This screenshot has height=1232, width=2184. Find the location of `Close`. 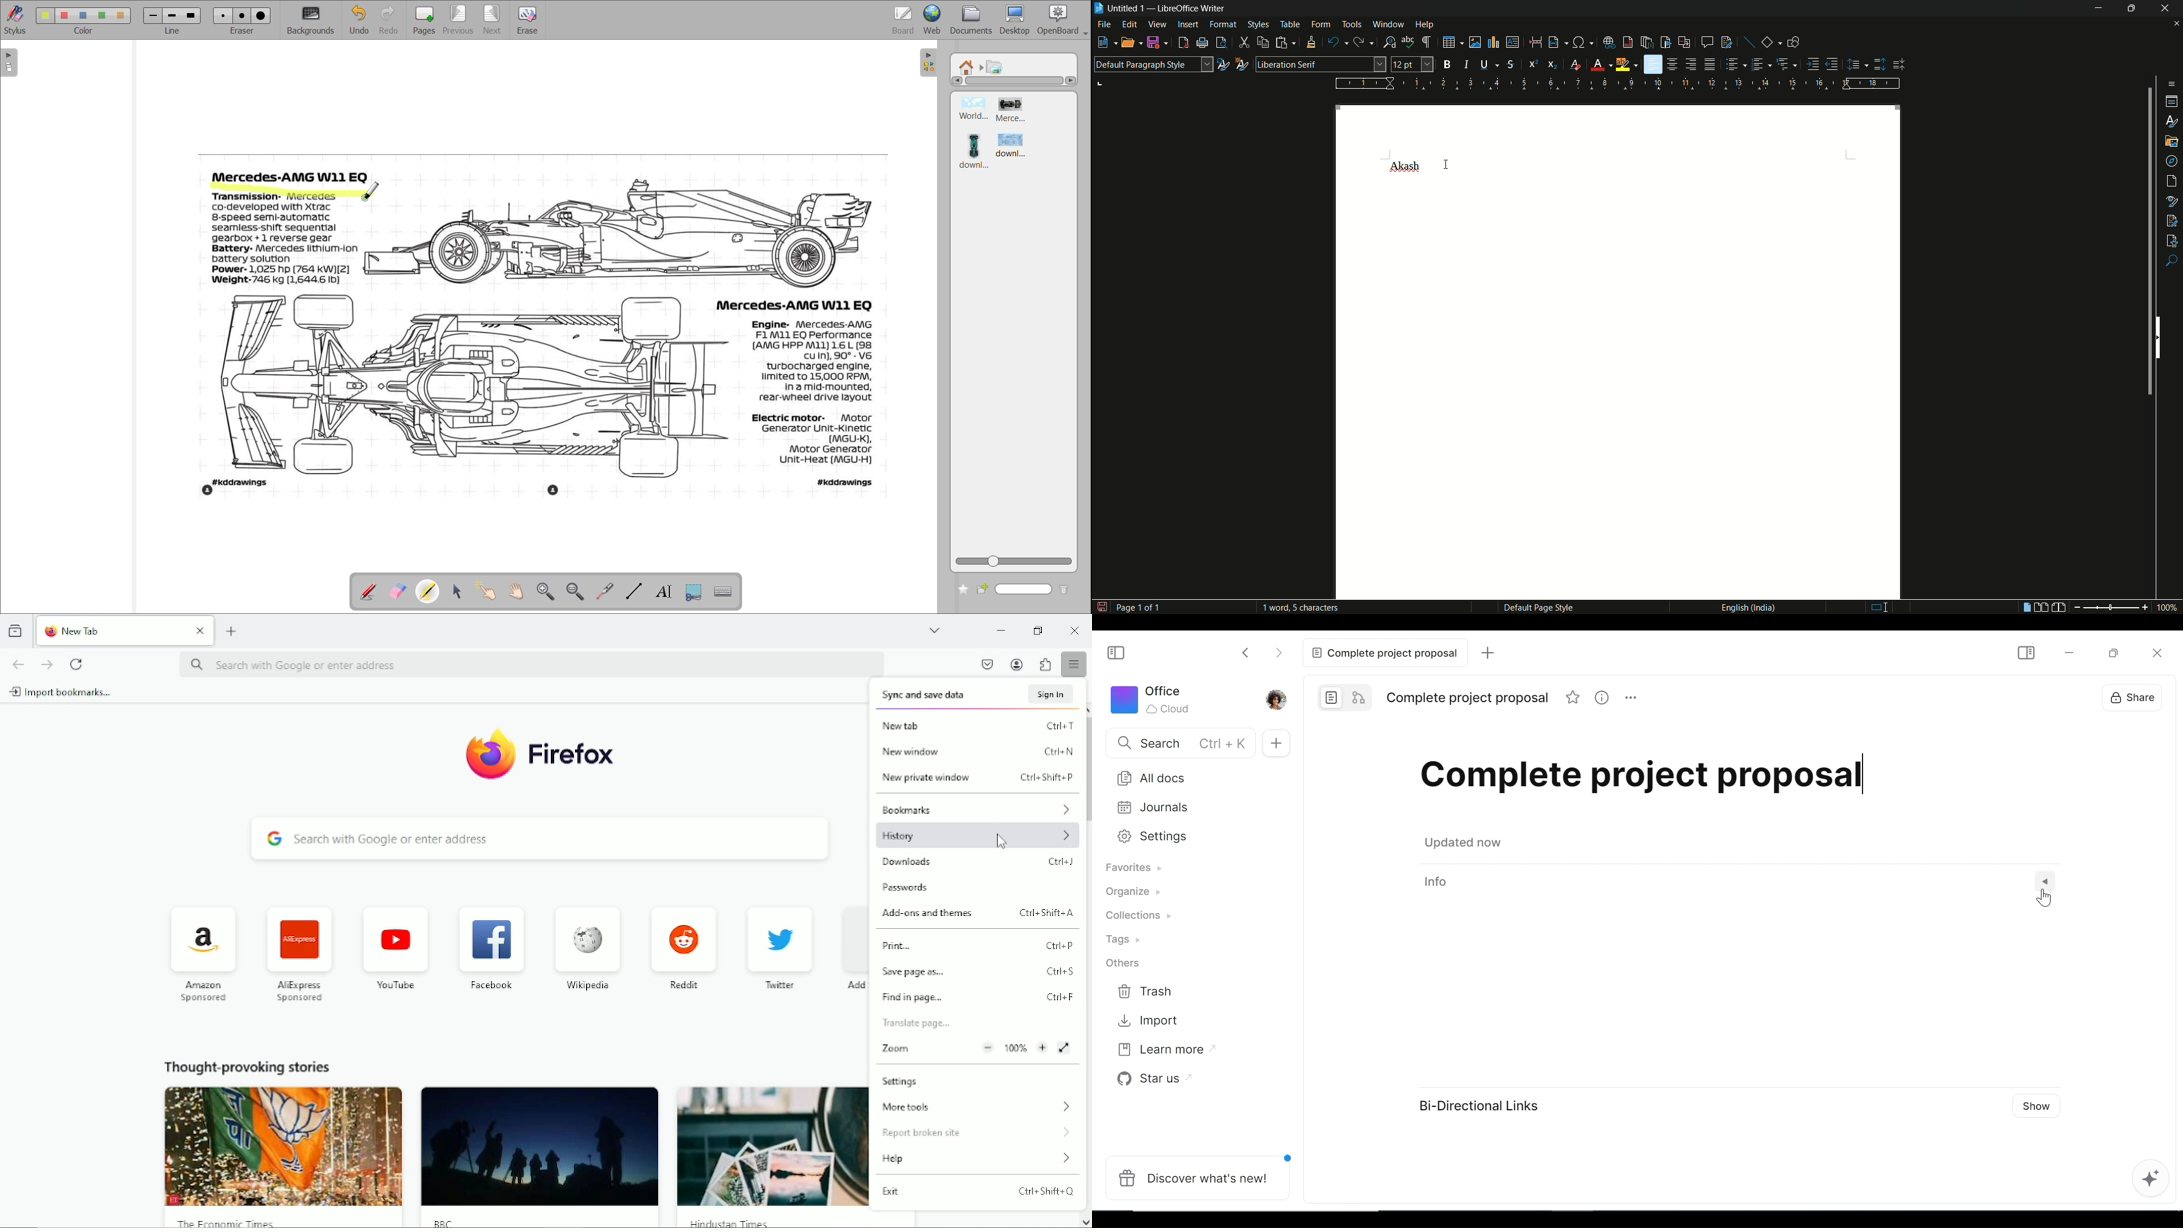

Close is located at coordinates (1073, 629).